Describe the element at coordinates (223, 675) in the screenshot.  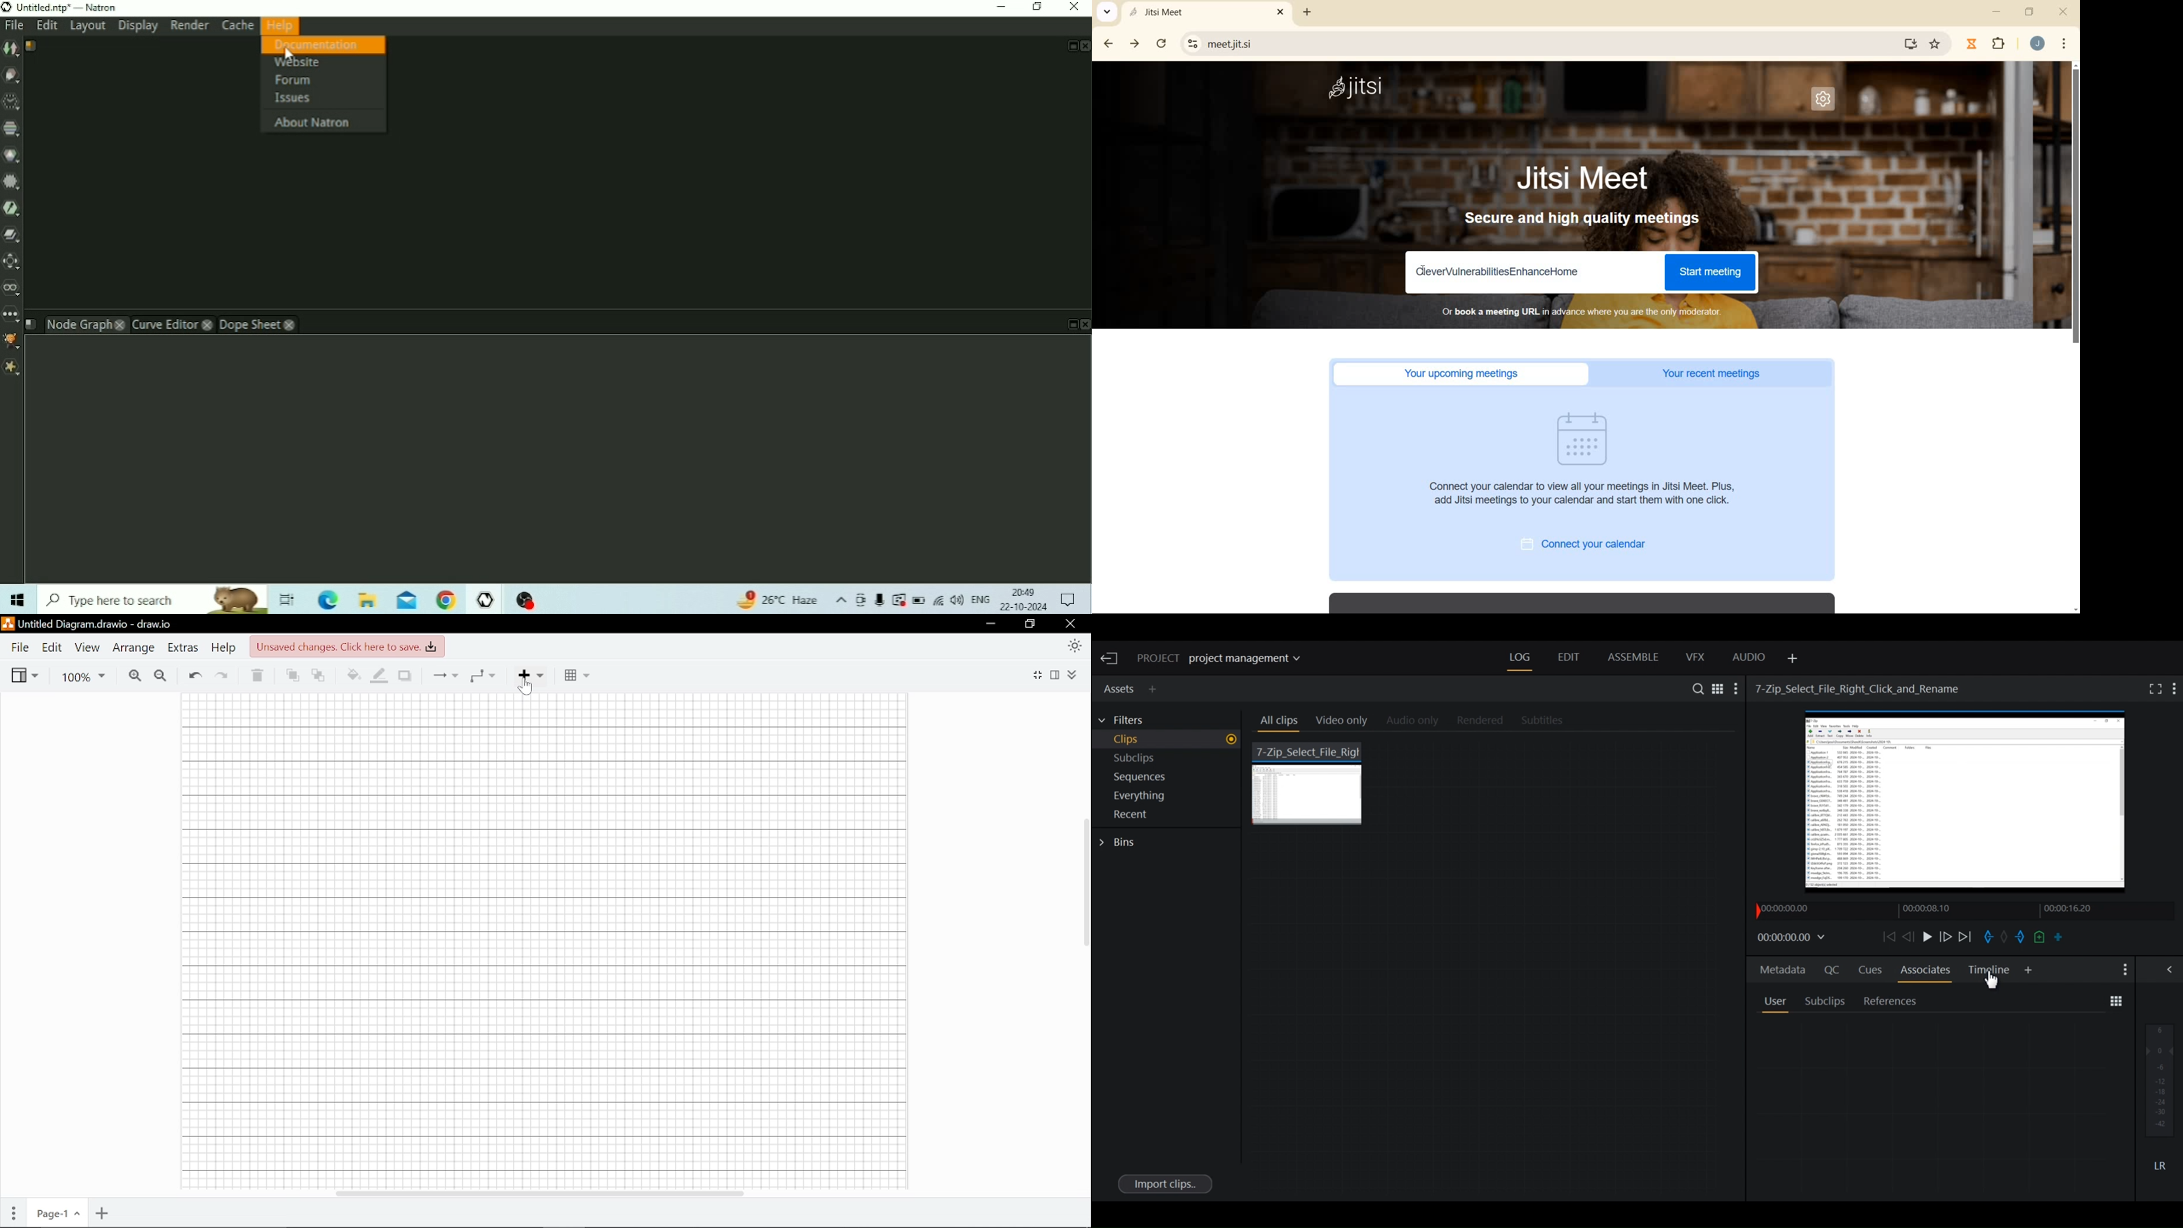
I see `Redo` at that location.